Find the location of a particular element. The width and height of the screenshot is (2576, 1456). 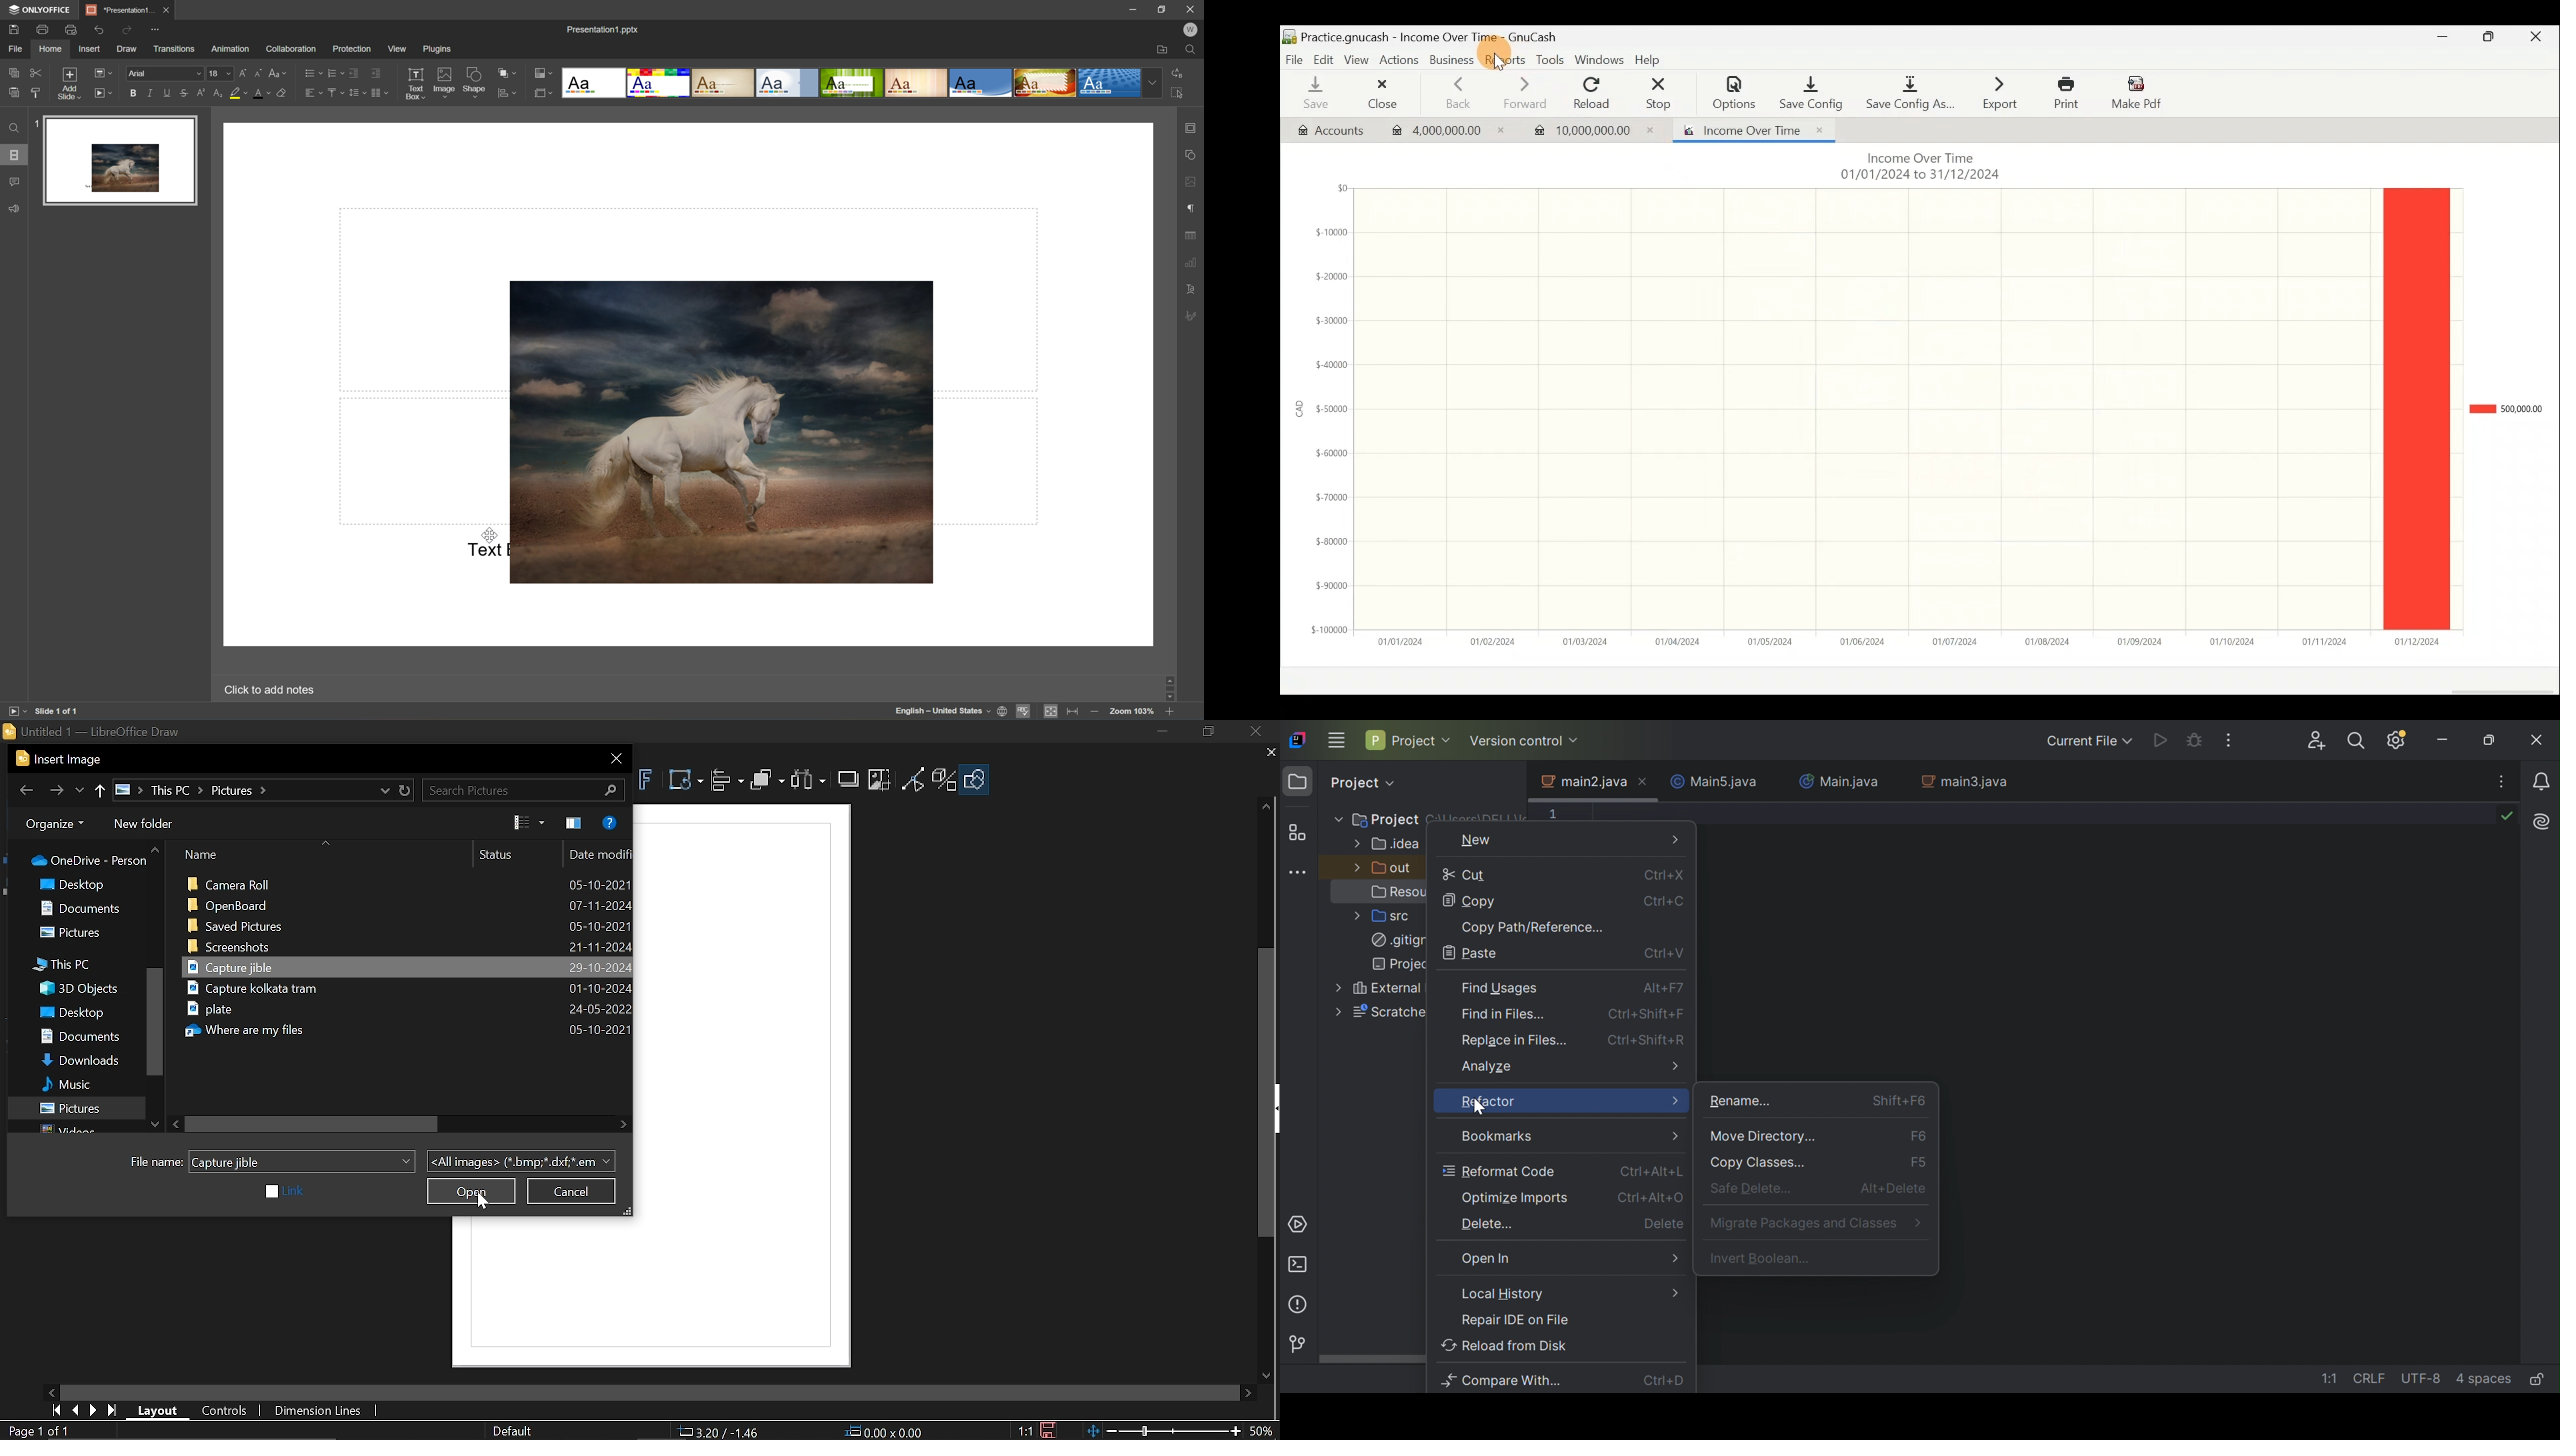

Replace is located at coordinates (1179, 73).